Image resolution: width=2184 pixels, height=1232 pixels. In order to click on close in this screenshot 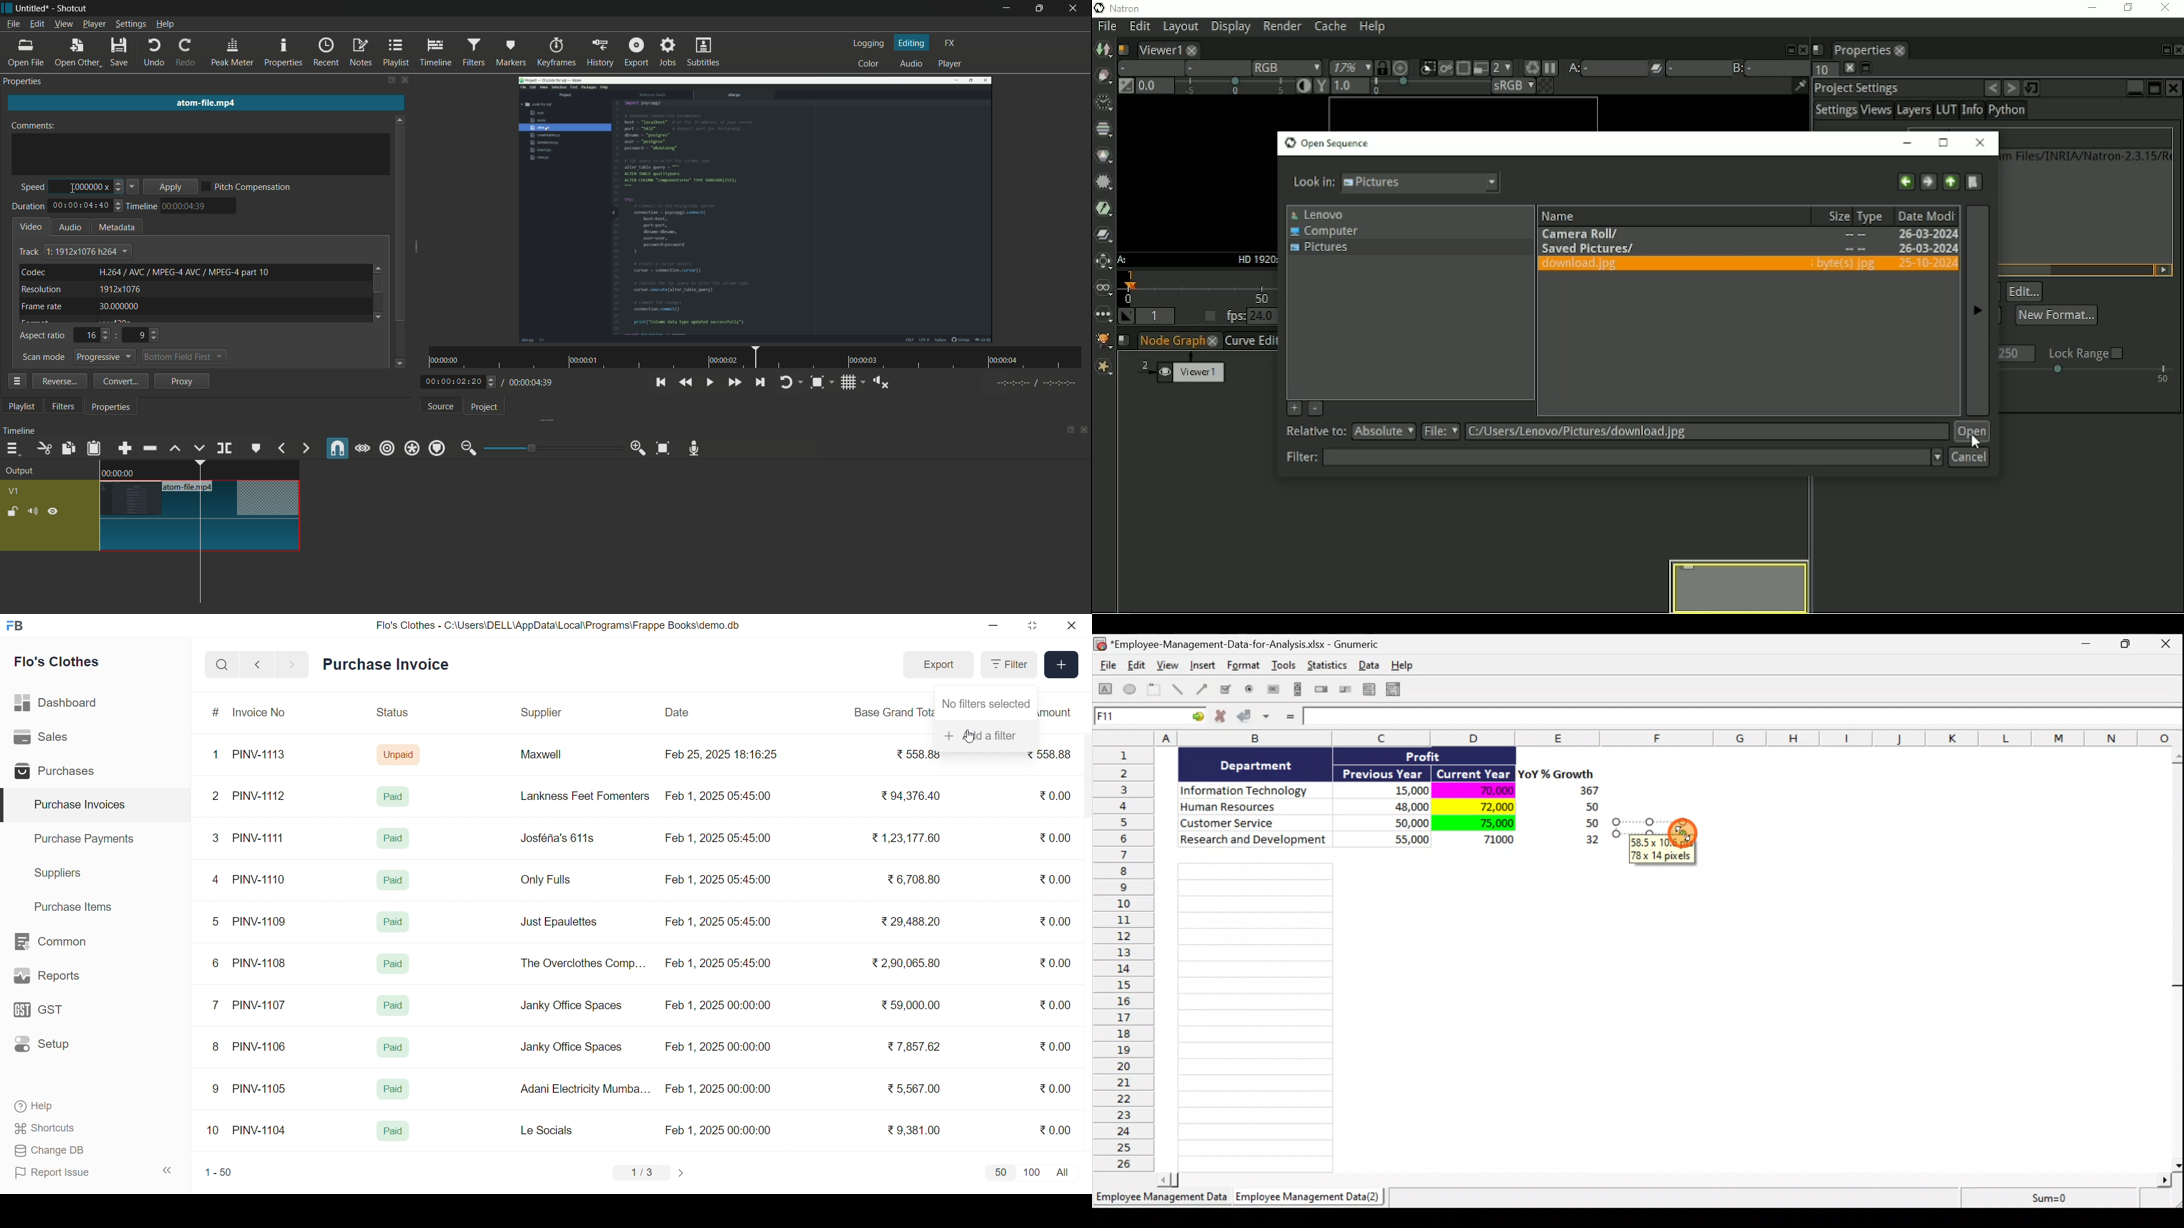, I will do `click(1070, 625)`.